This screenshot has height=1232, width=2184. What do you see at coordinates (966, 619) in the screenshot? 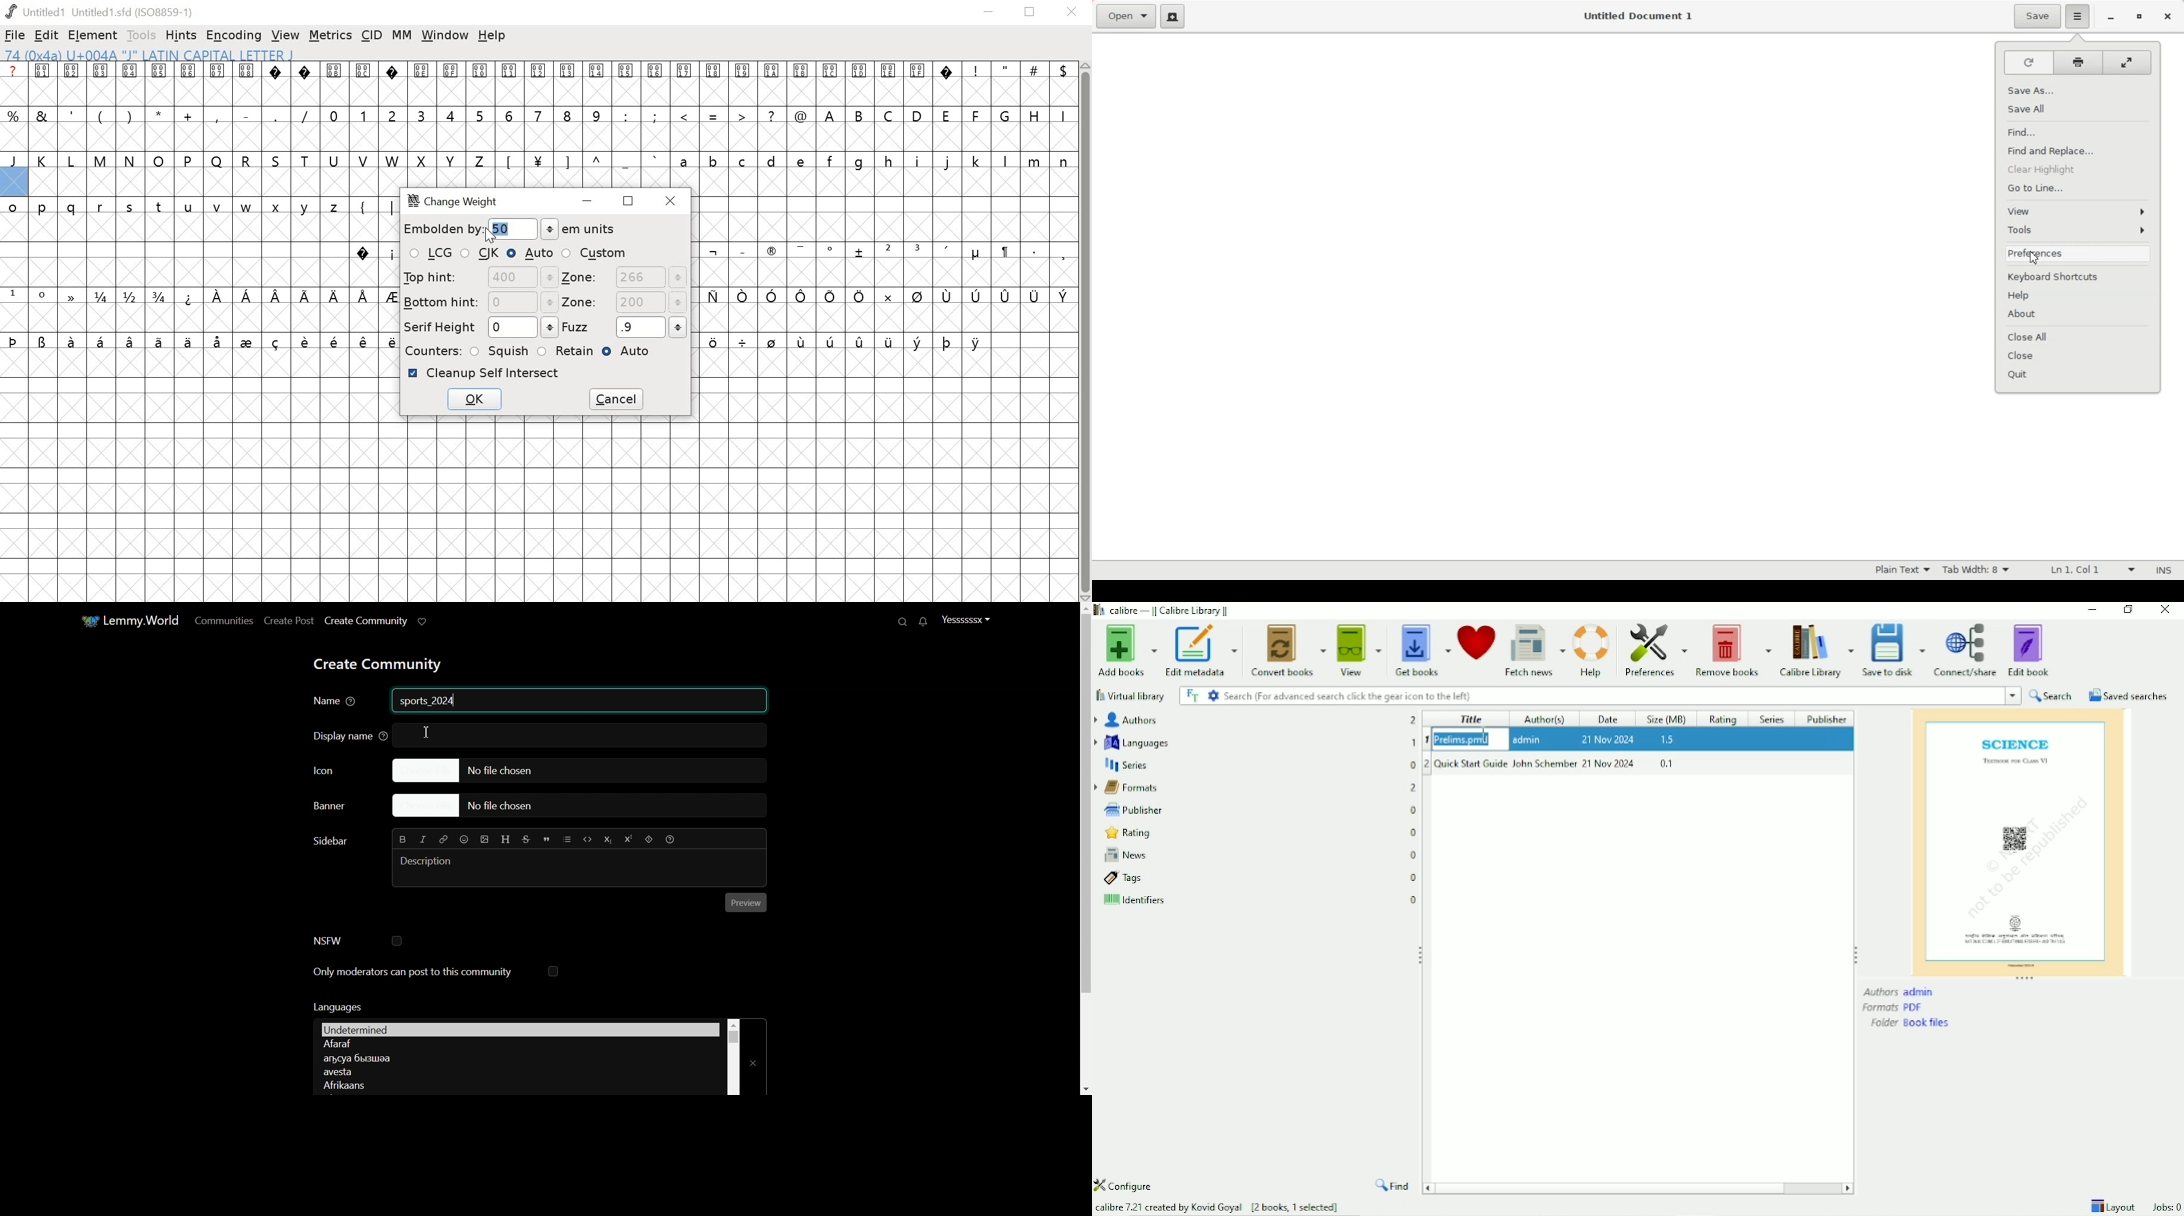
I see `Profile` at bounding box center [966, 619].